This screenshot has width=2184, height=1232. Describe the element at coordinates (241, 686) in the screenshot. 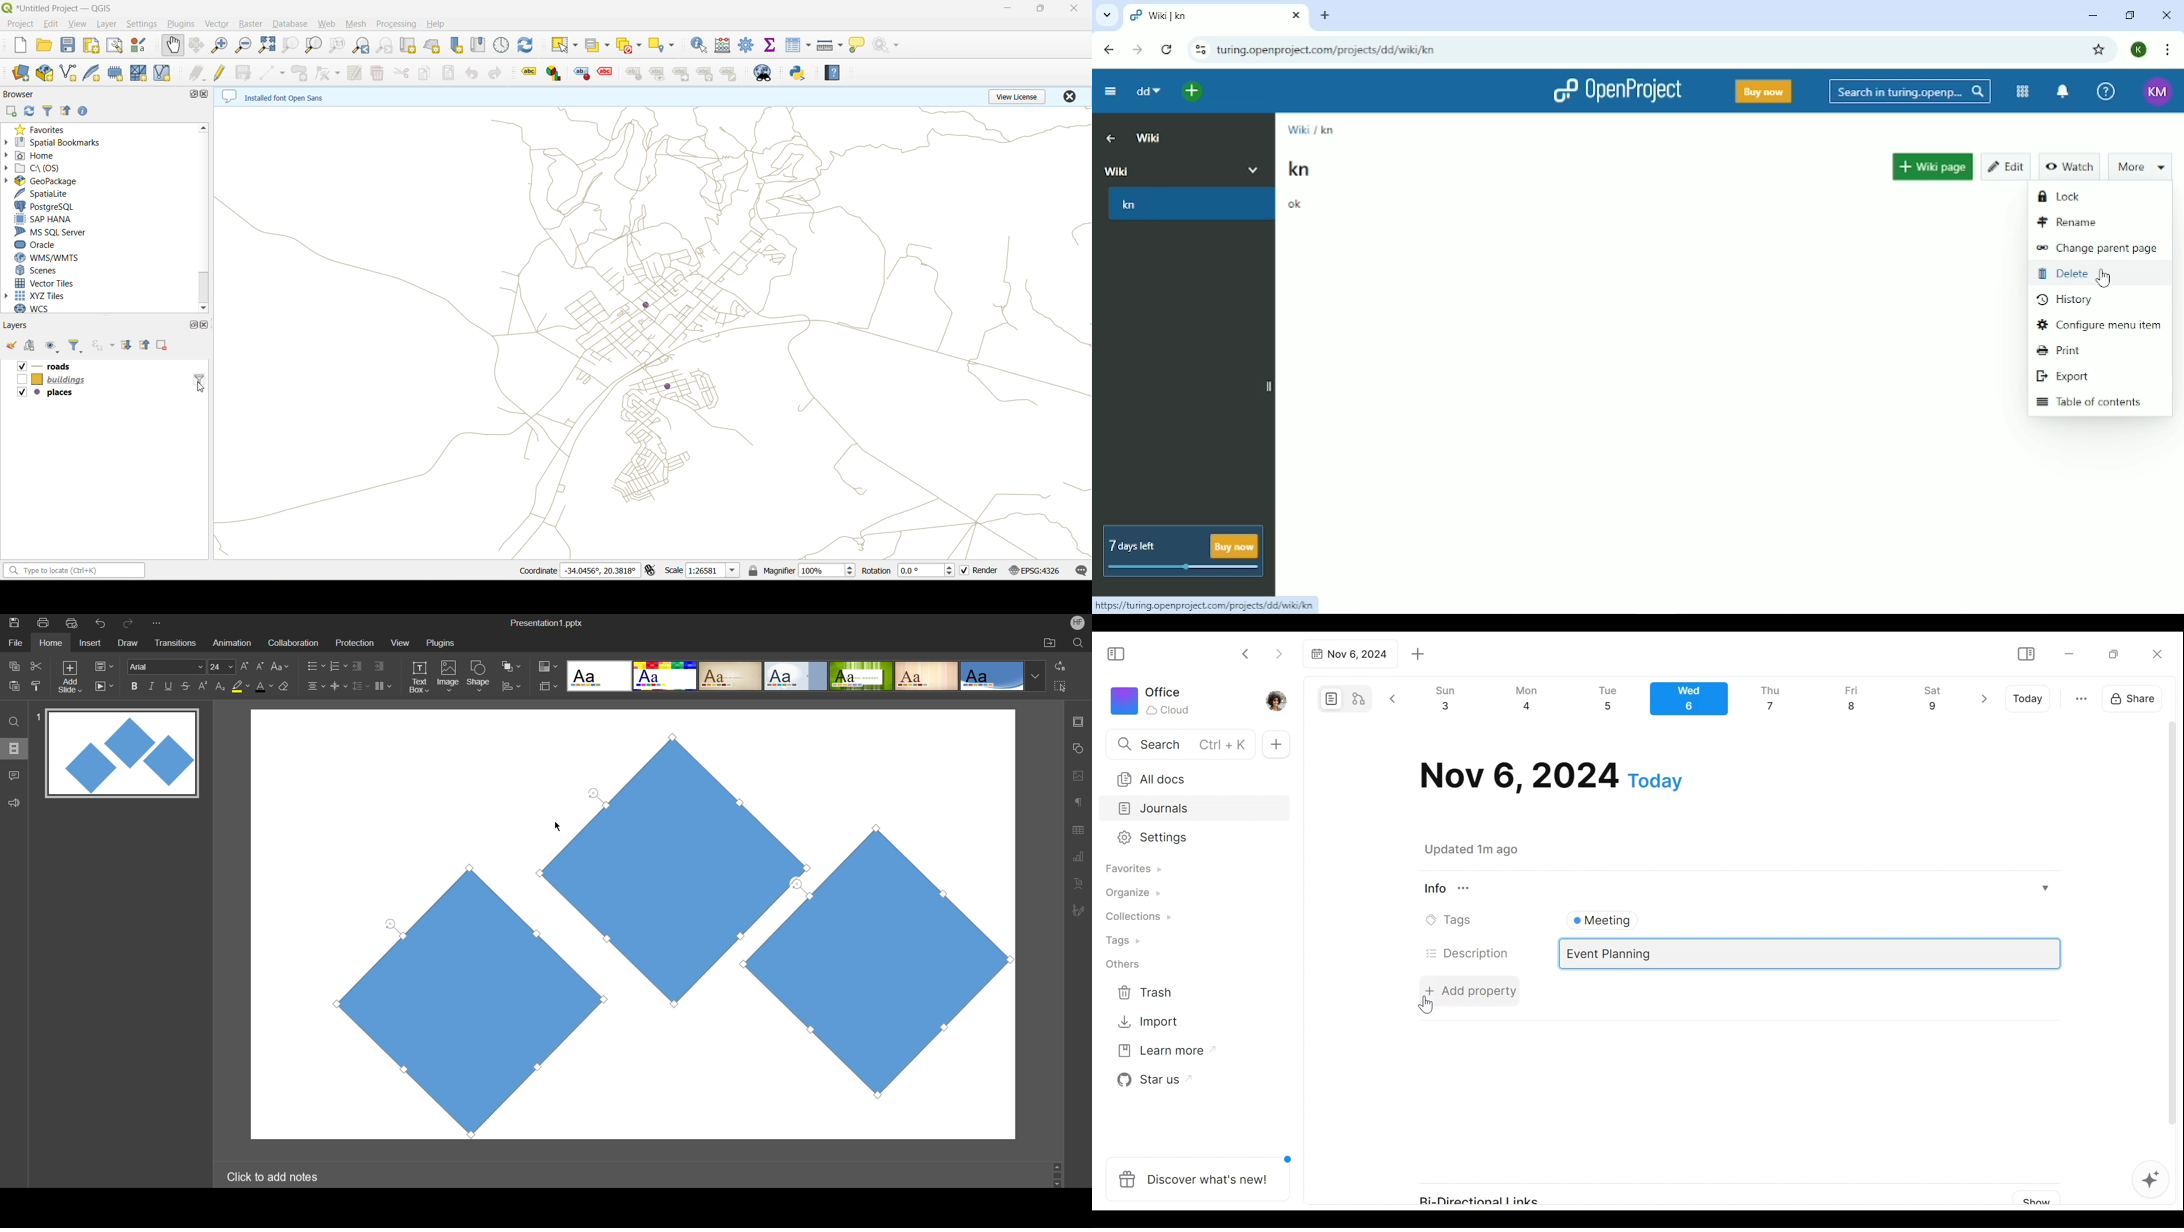

I see `Highlight` at that location.